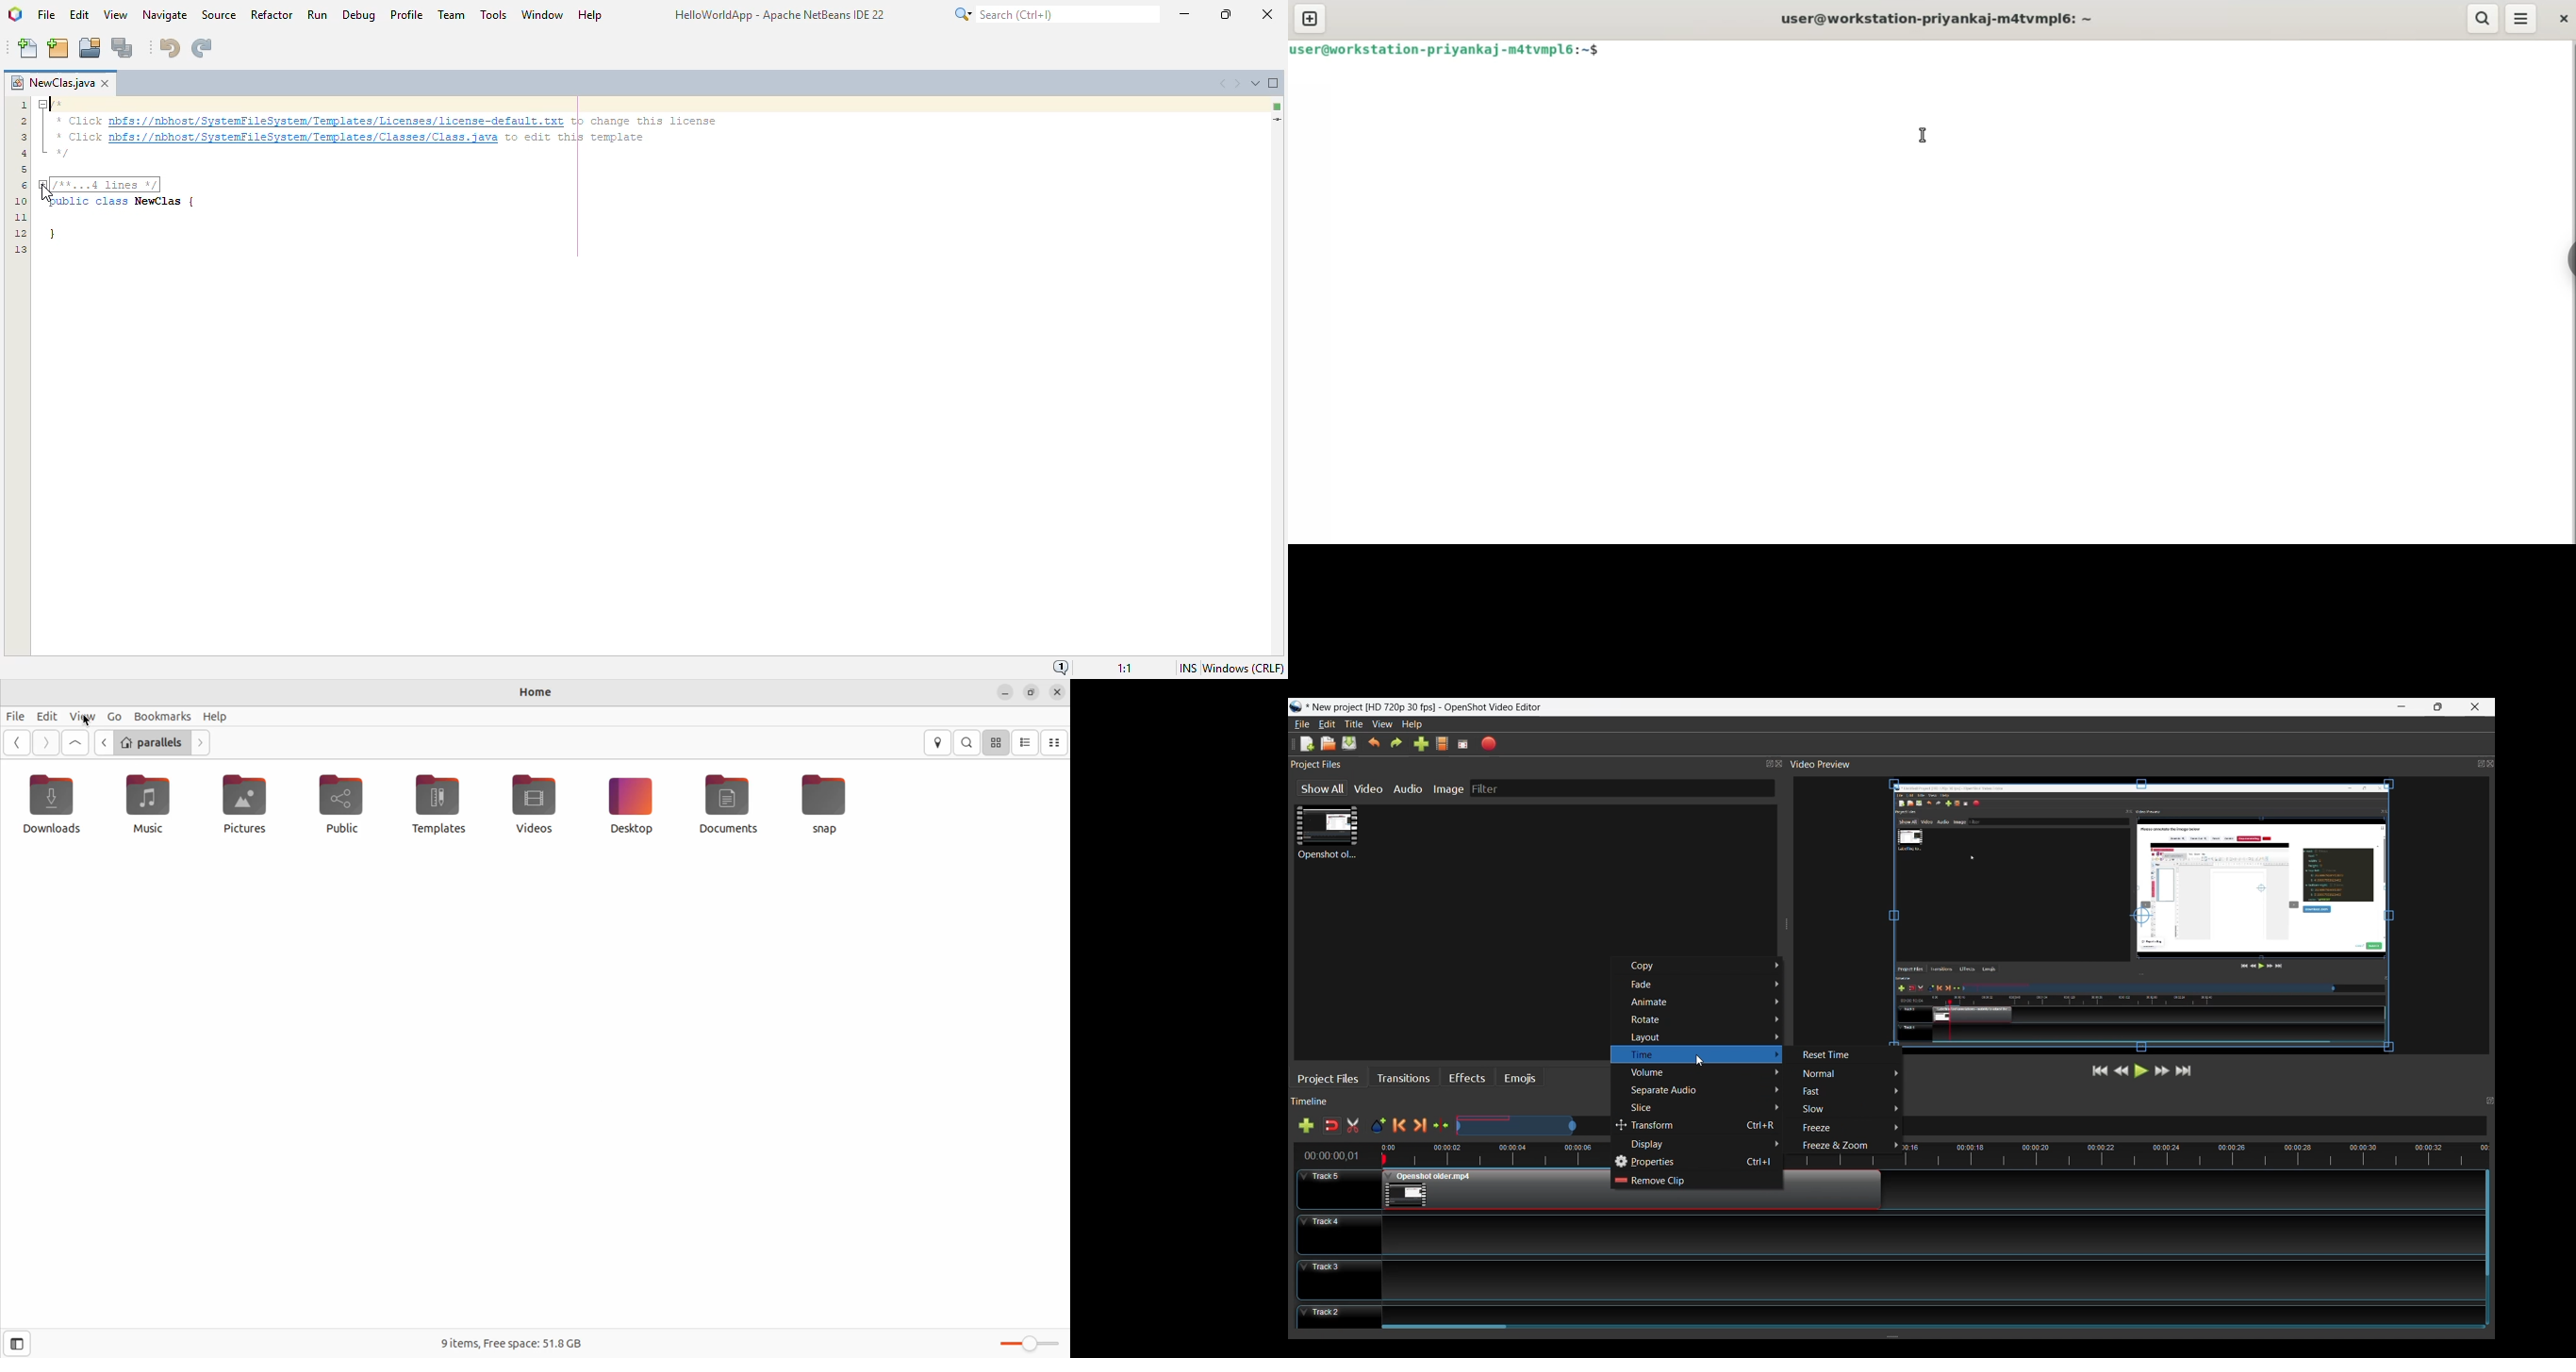 Image resolution: width=2576 pixels, height=1372 pixels. What do you see at coordinates (1922, 136) in the screenshot?
I see `cursor` at bounding box center [1922, 136].